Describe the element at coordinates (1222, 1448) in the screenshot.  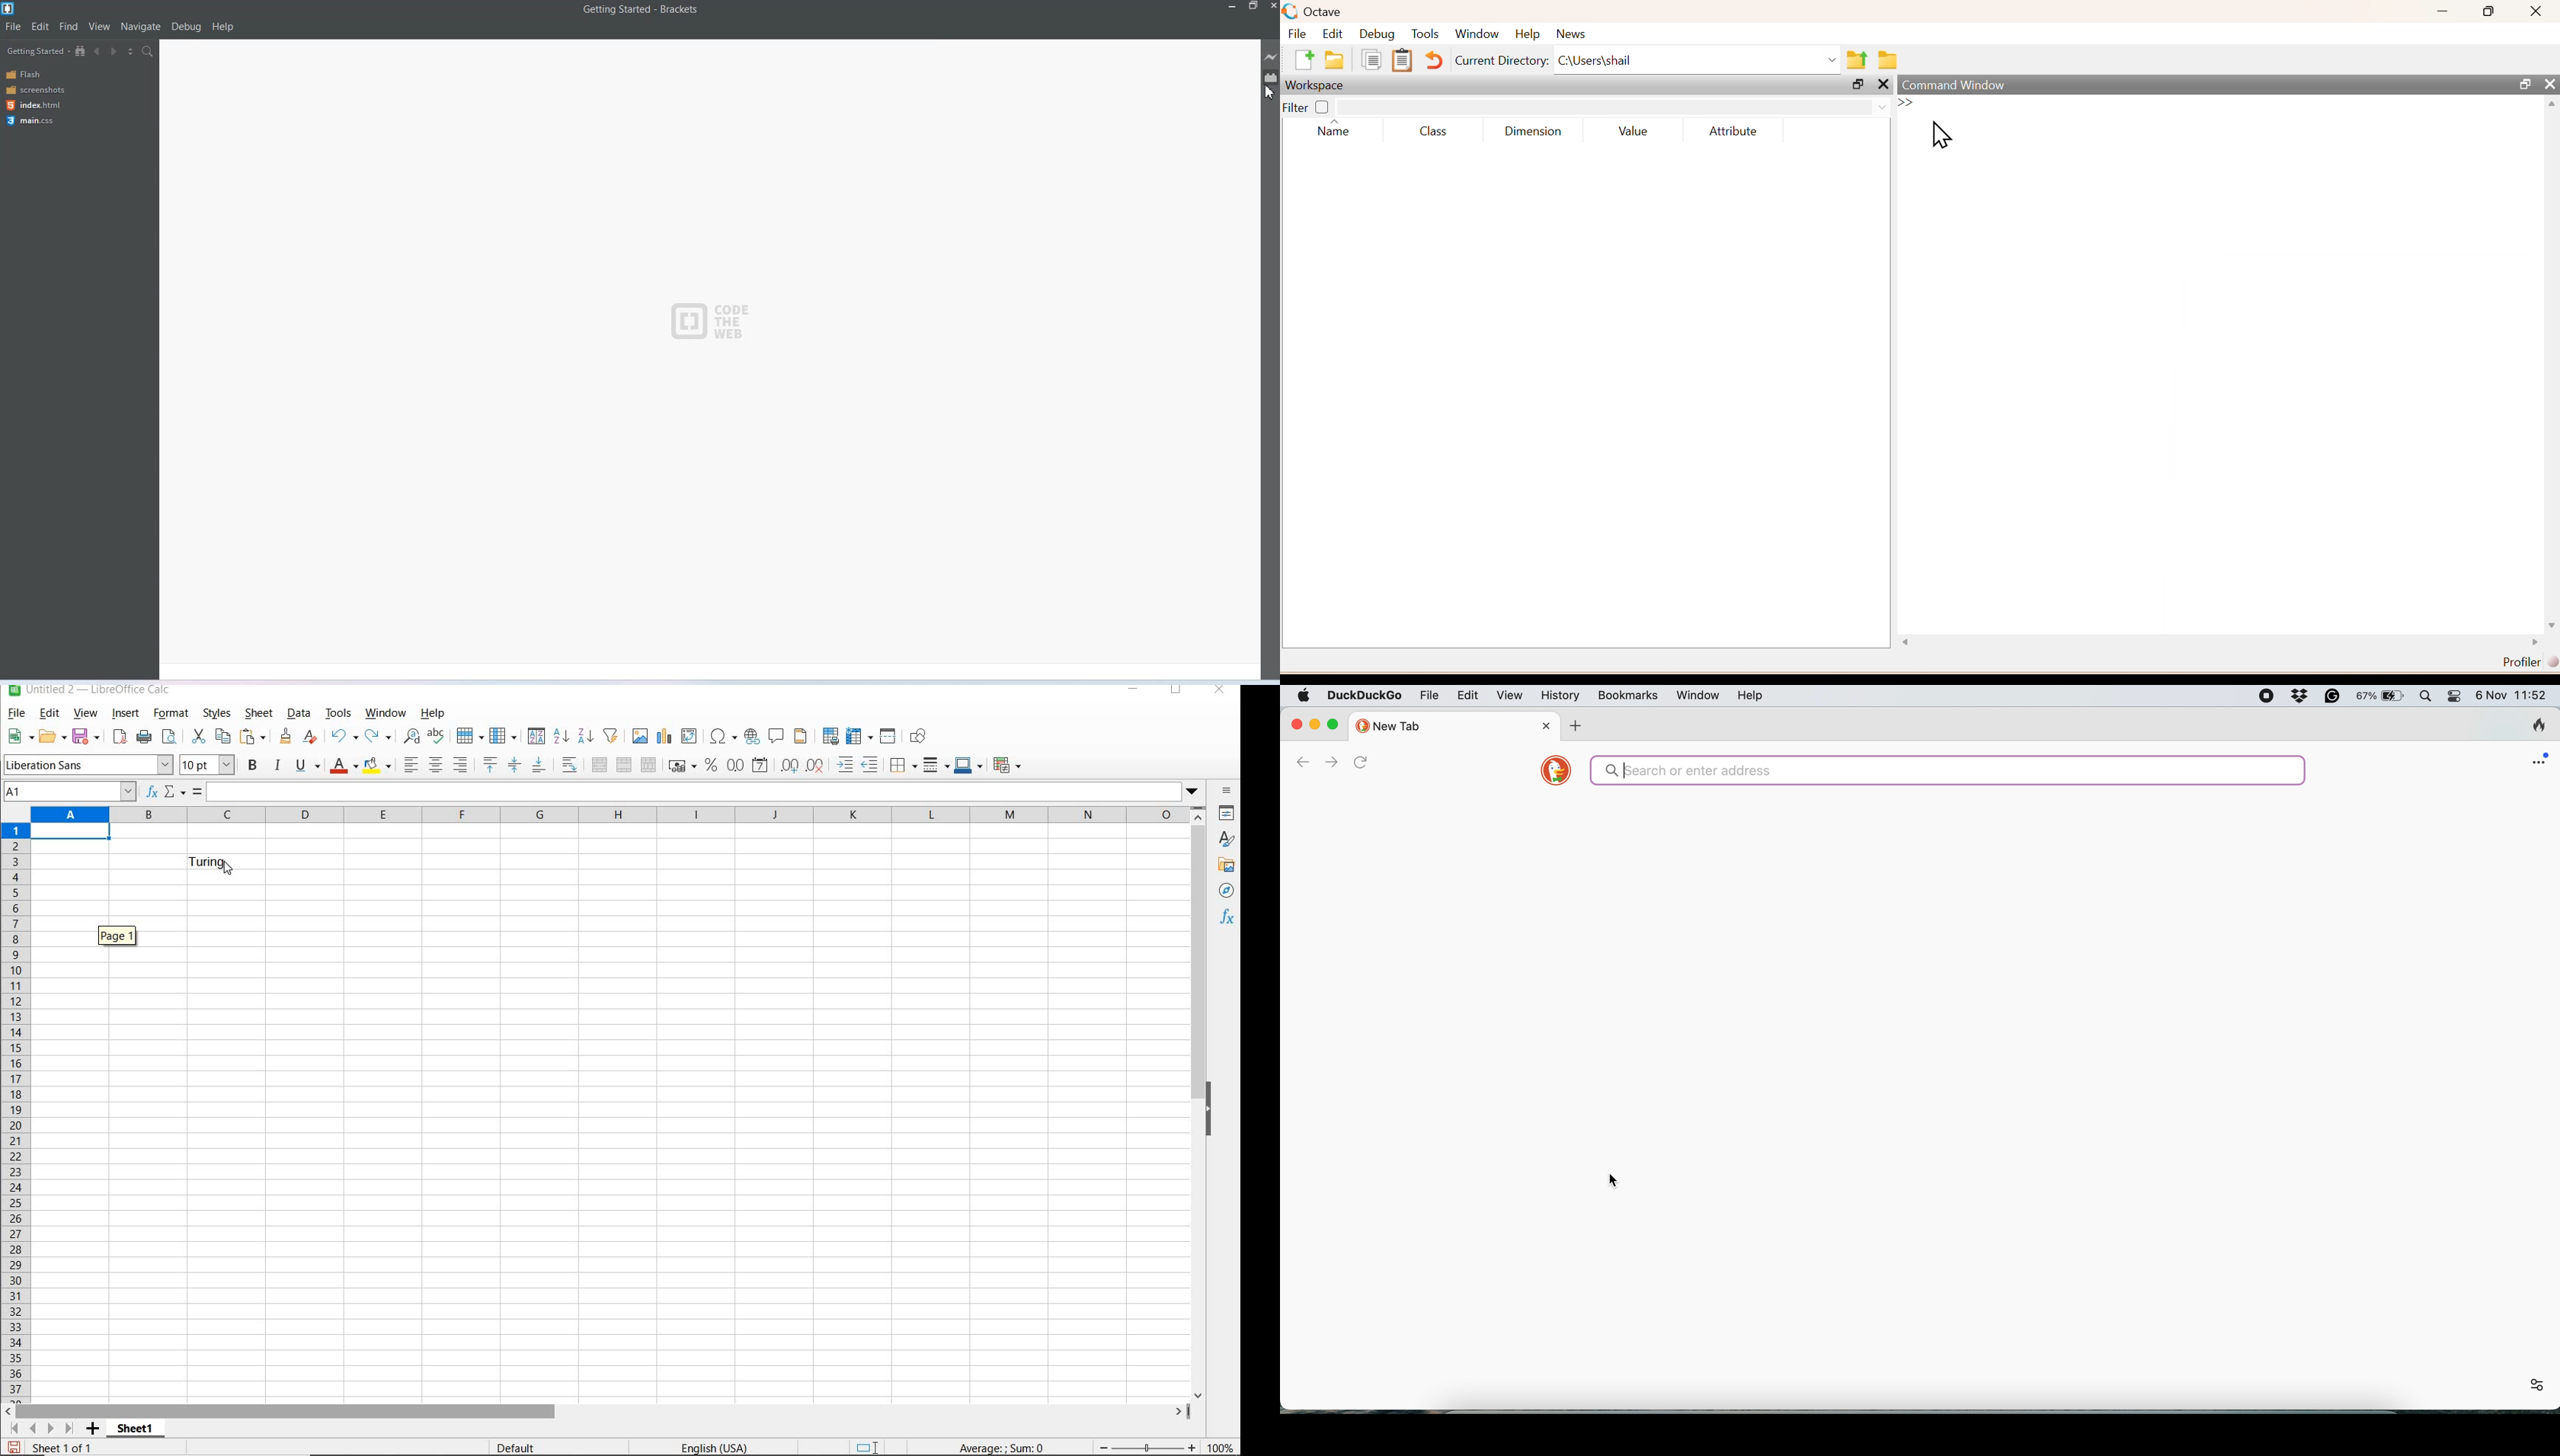
I see `ZOOM FACTOR` at that location.